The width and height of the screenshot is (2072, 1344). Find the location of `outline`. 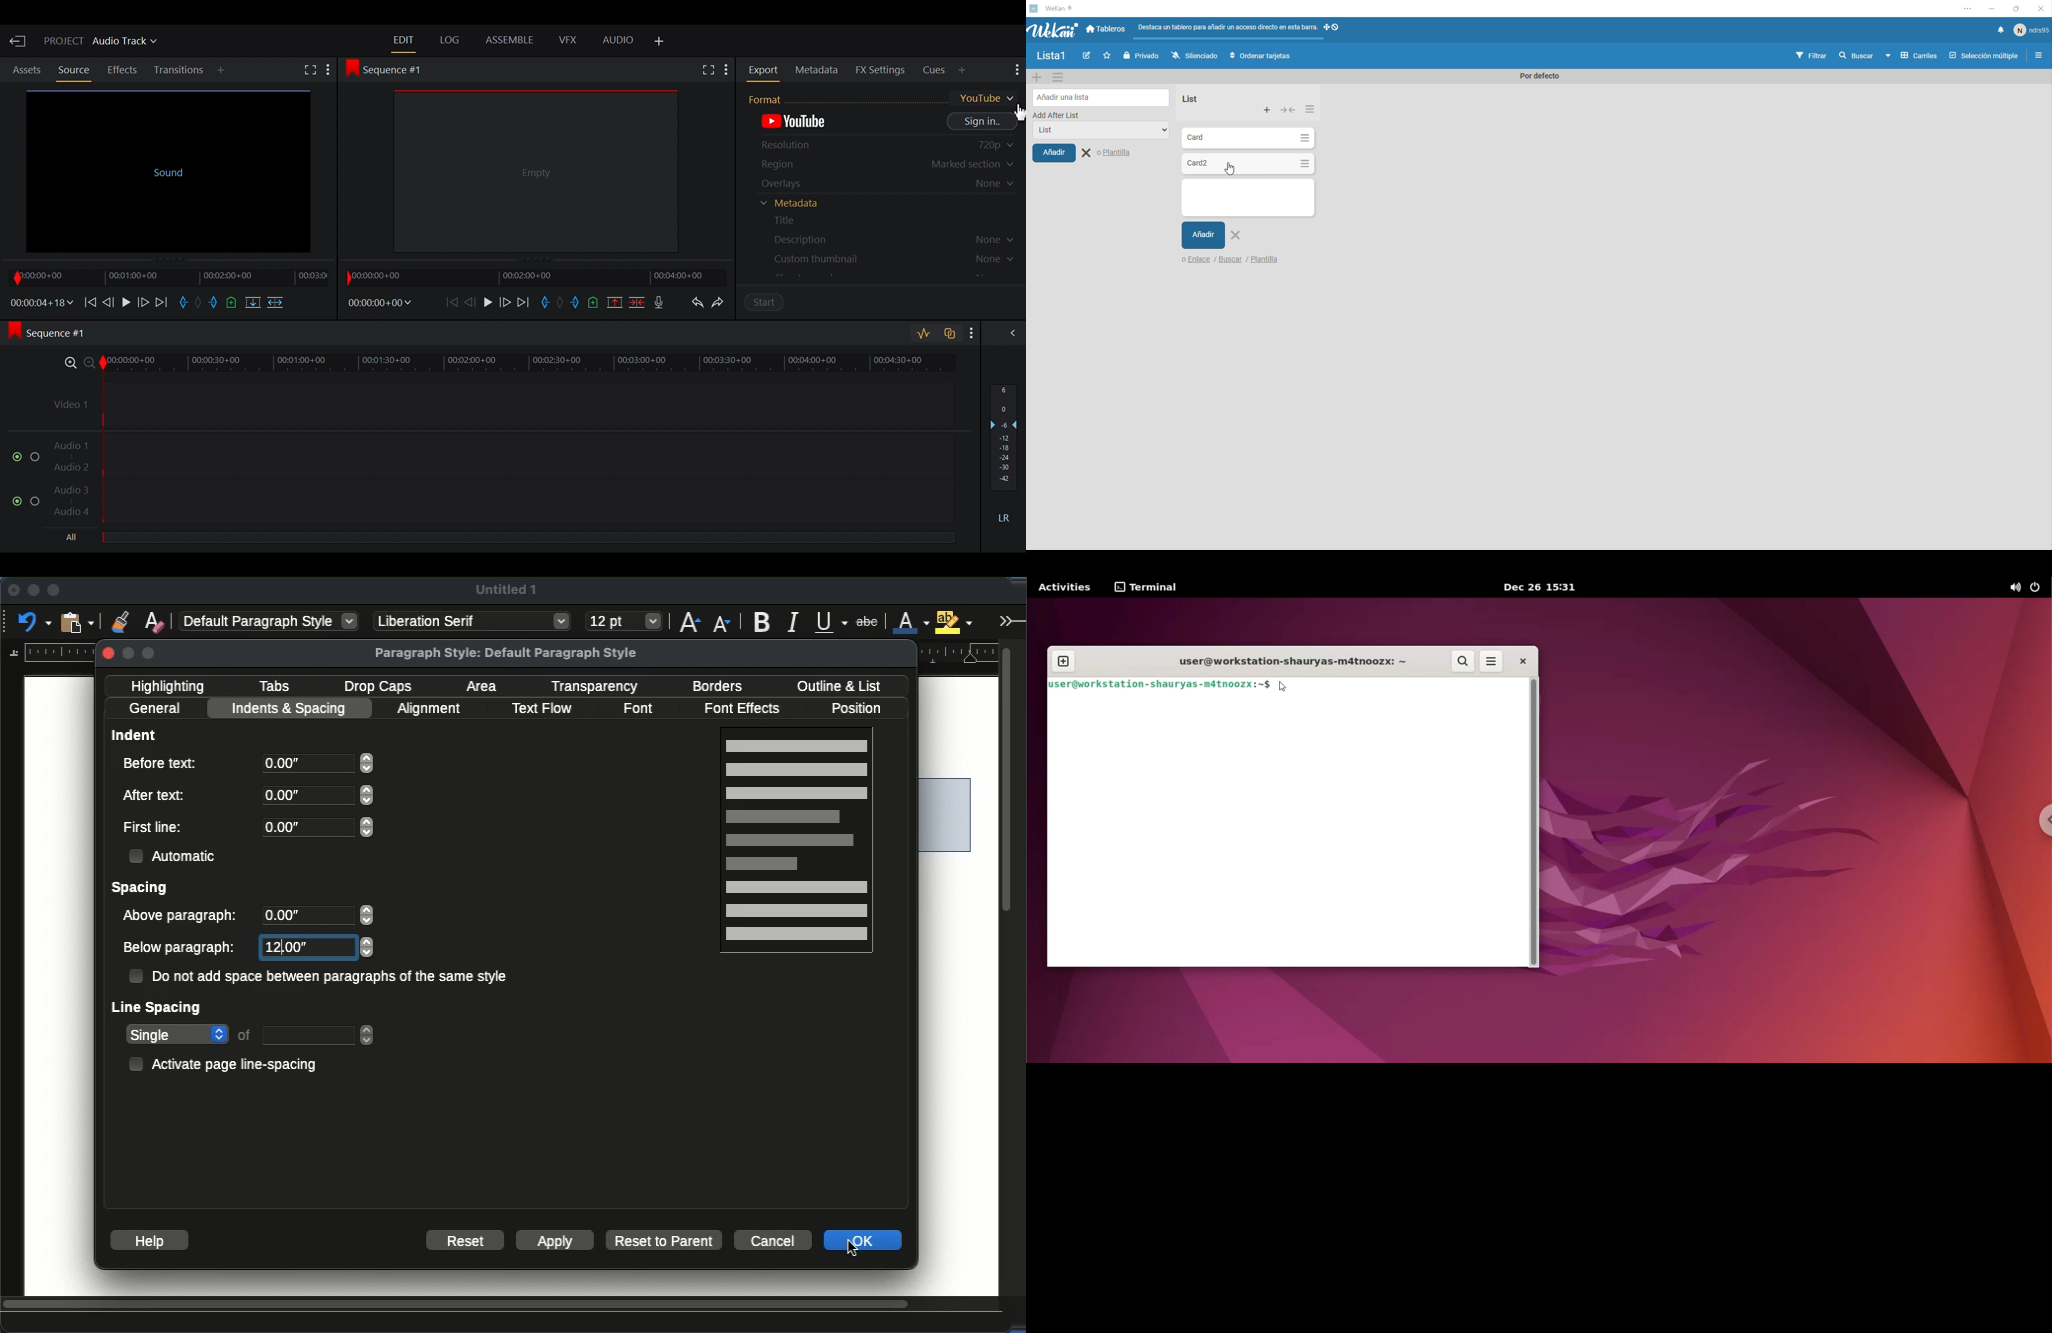

outline is located at coordinates (838, 686).